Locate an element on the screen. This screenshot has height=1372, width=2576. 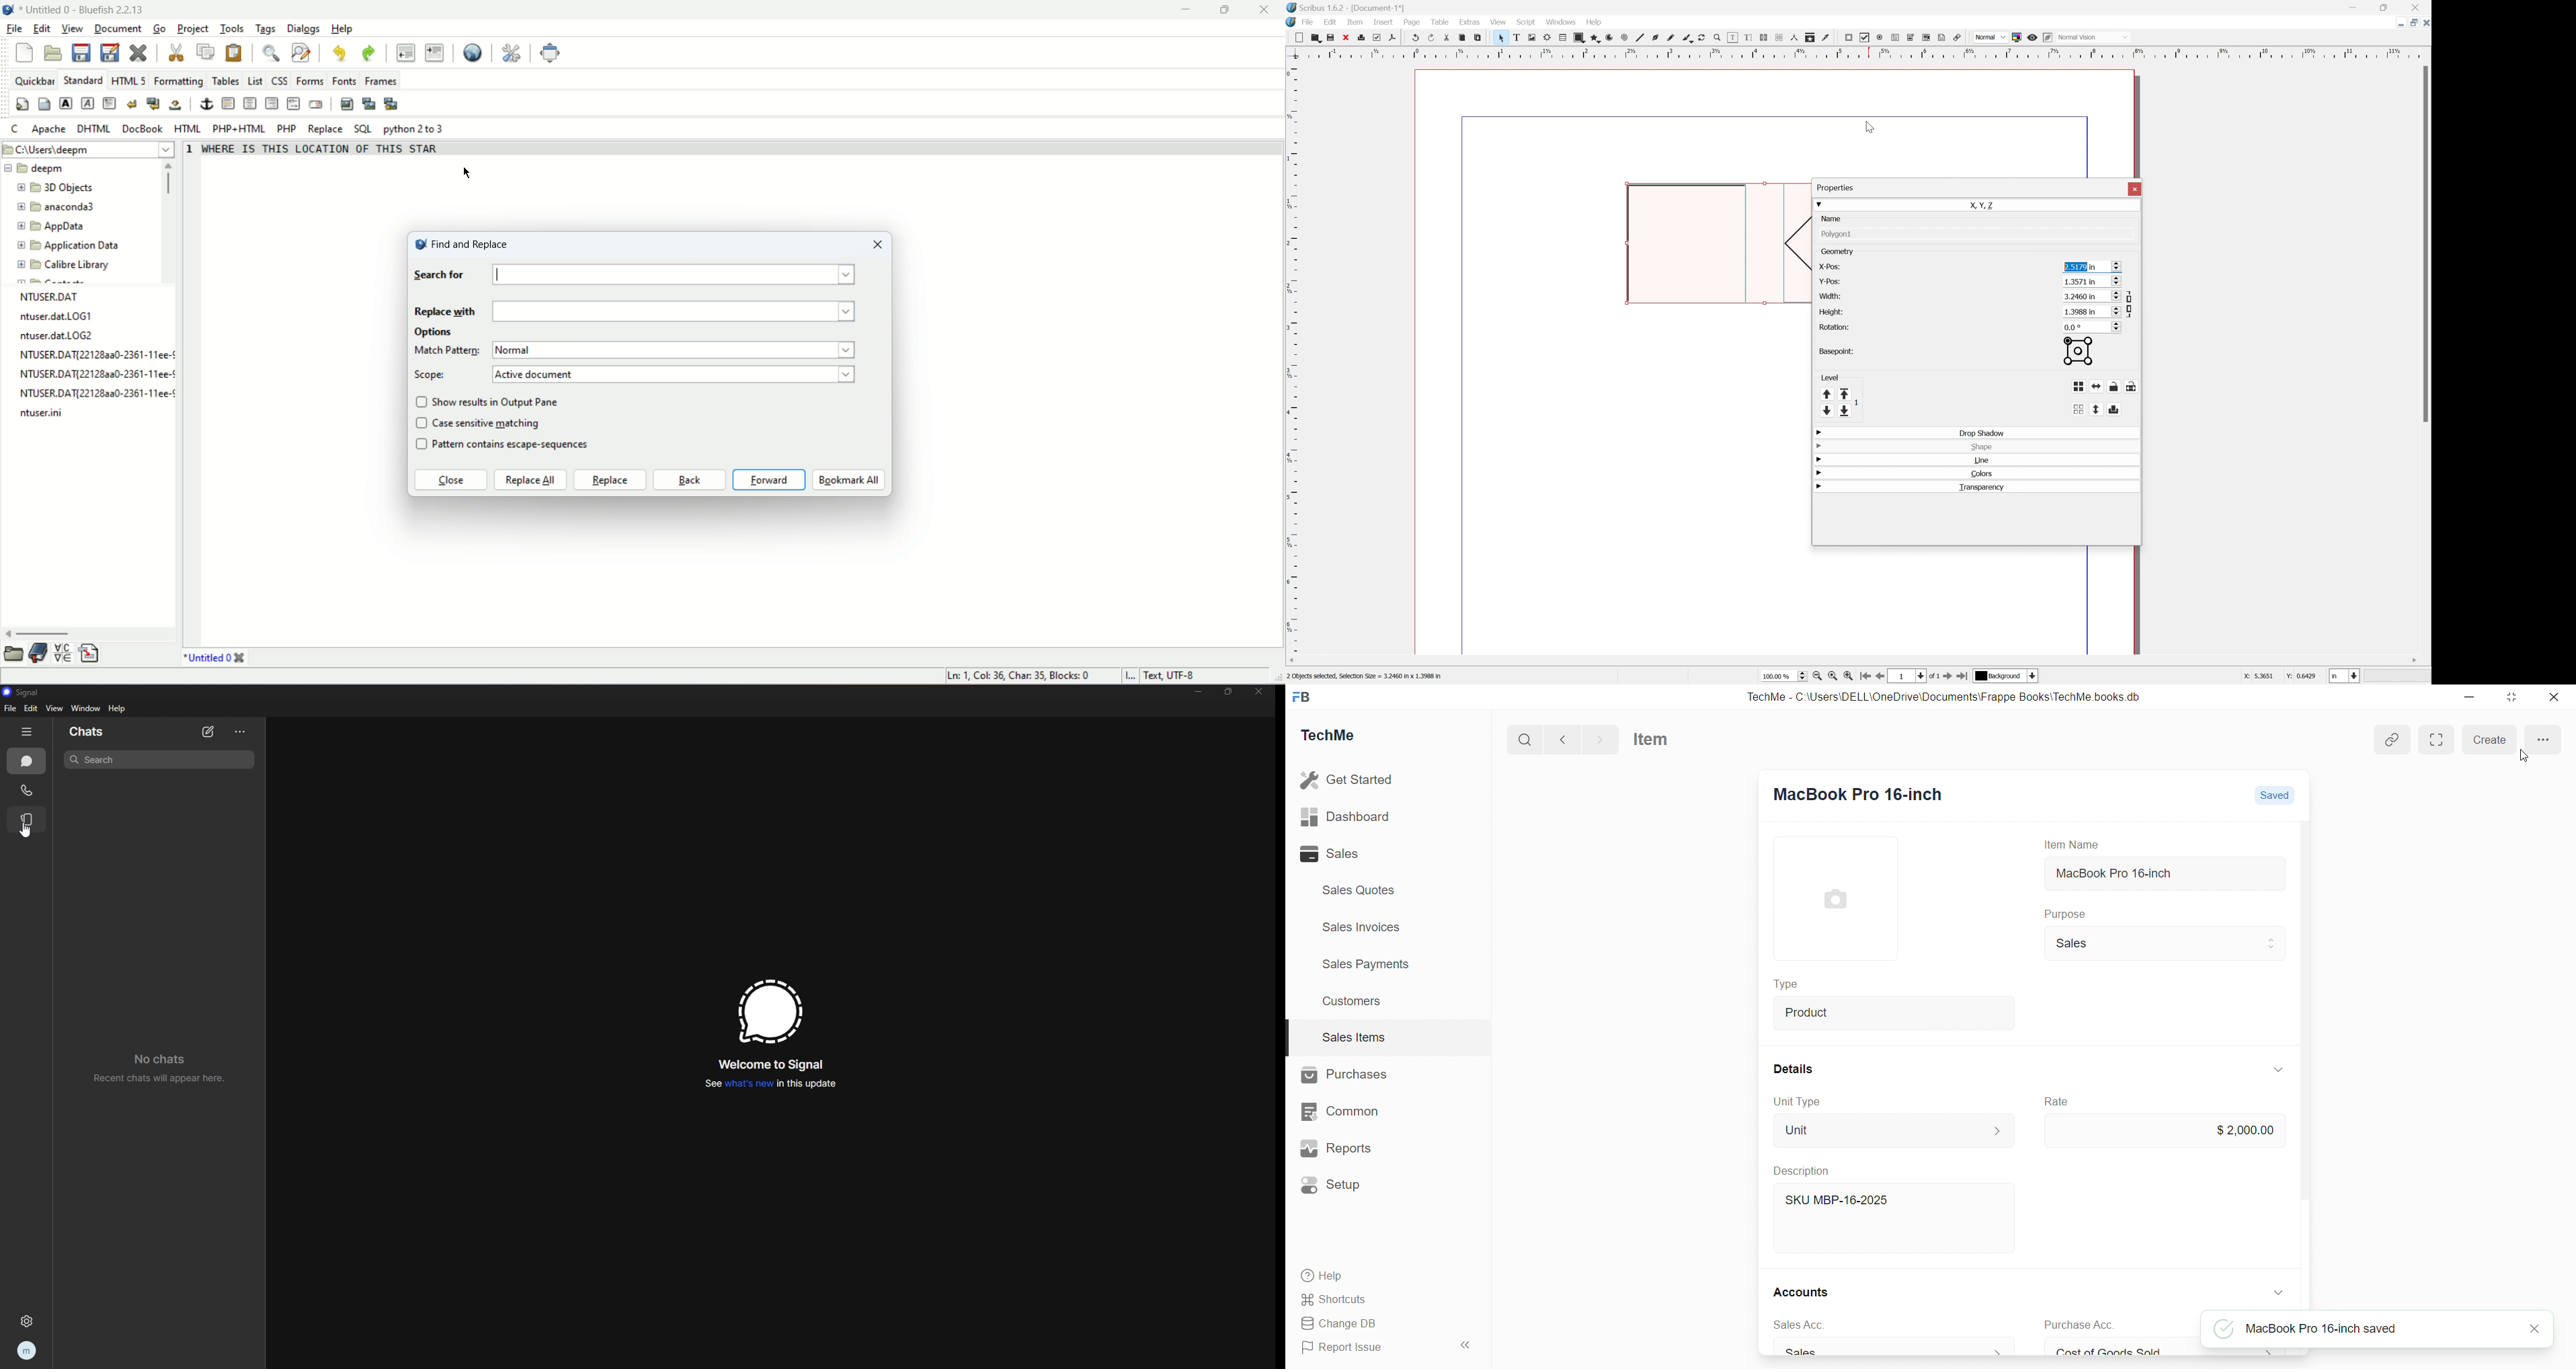
new chat is located at coordinates (209, 732).